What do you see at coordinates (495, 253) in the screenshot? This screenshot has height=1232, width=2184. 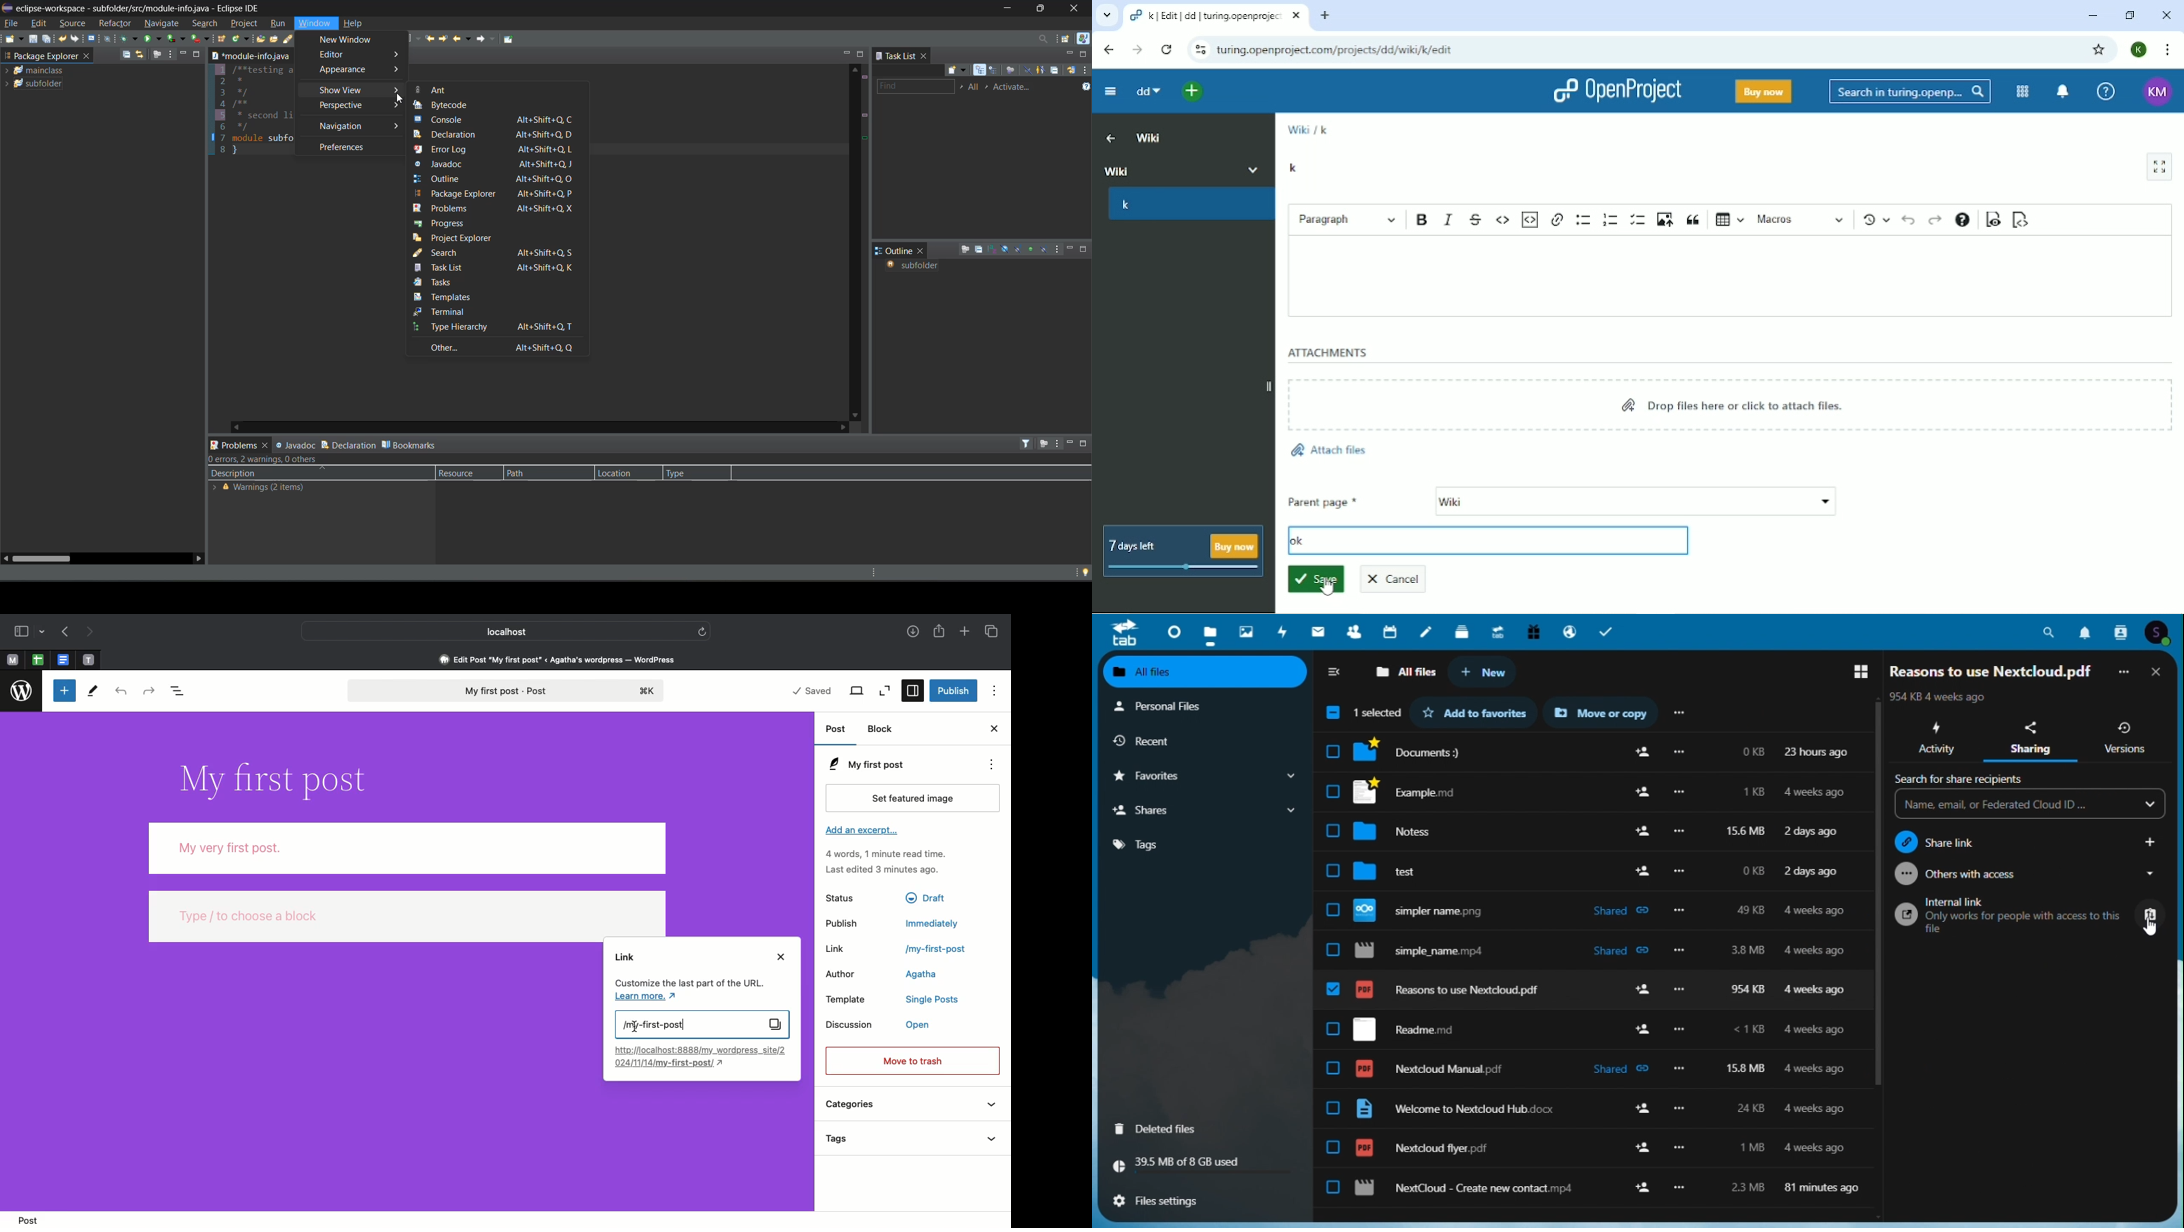 I see `search` at bounding box center [495, 253].